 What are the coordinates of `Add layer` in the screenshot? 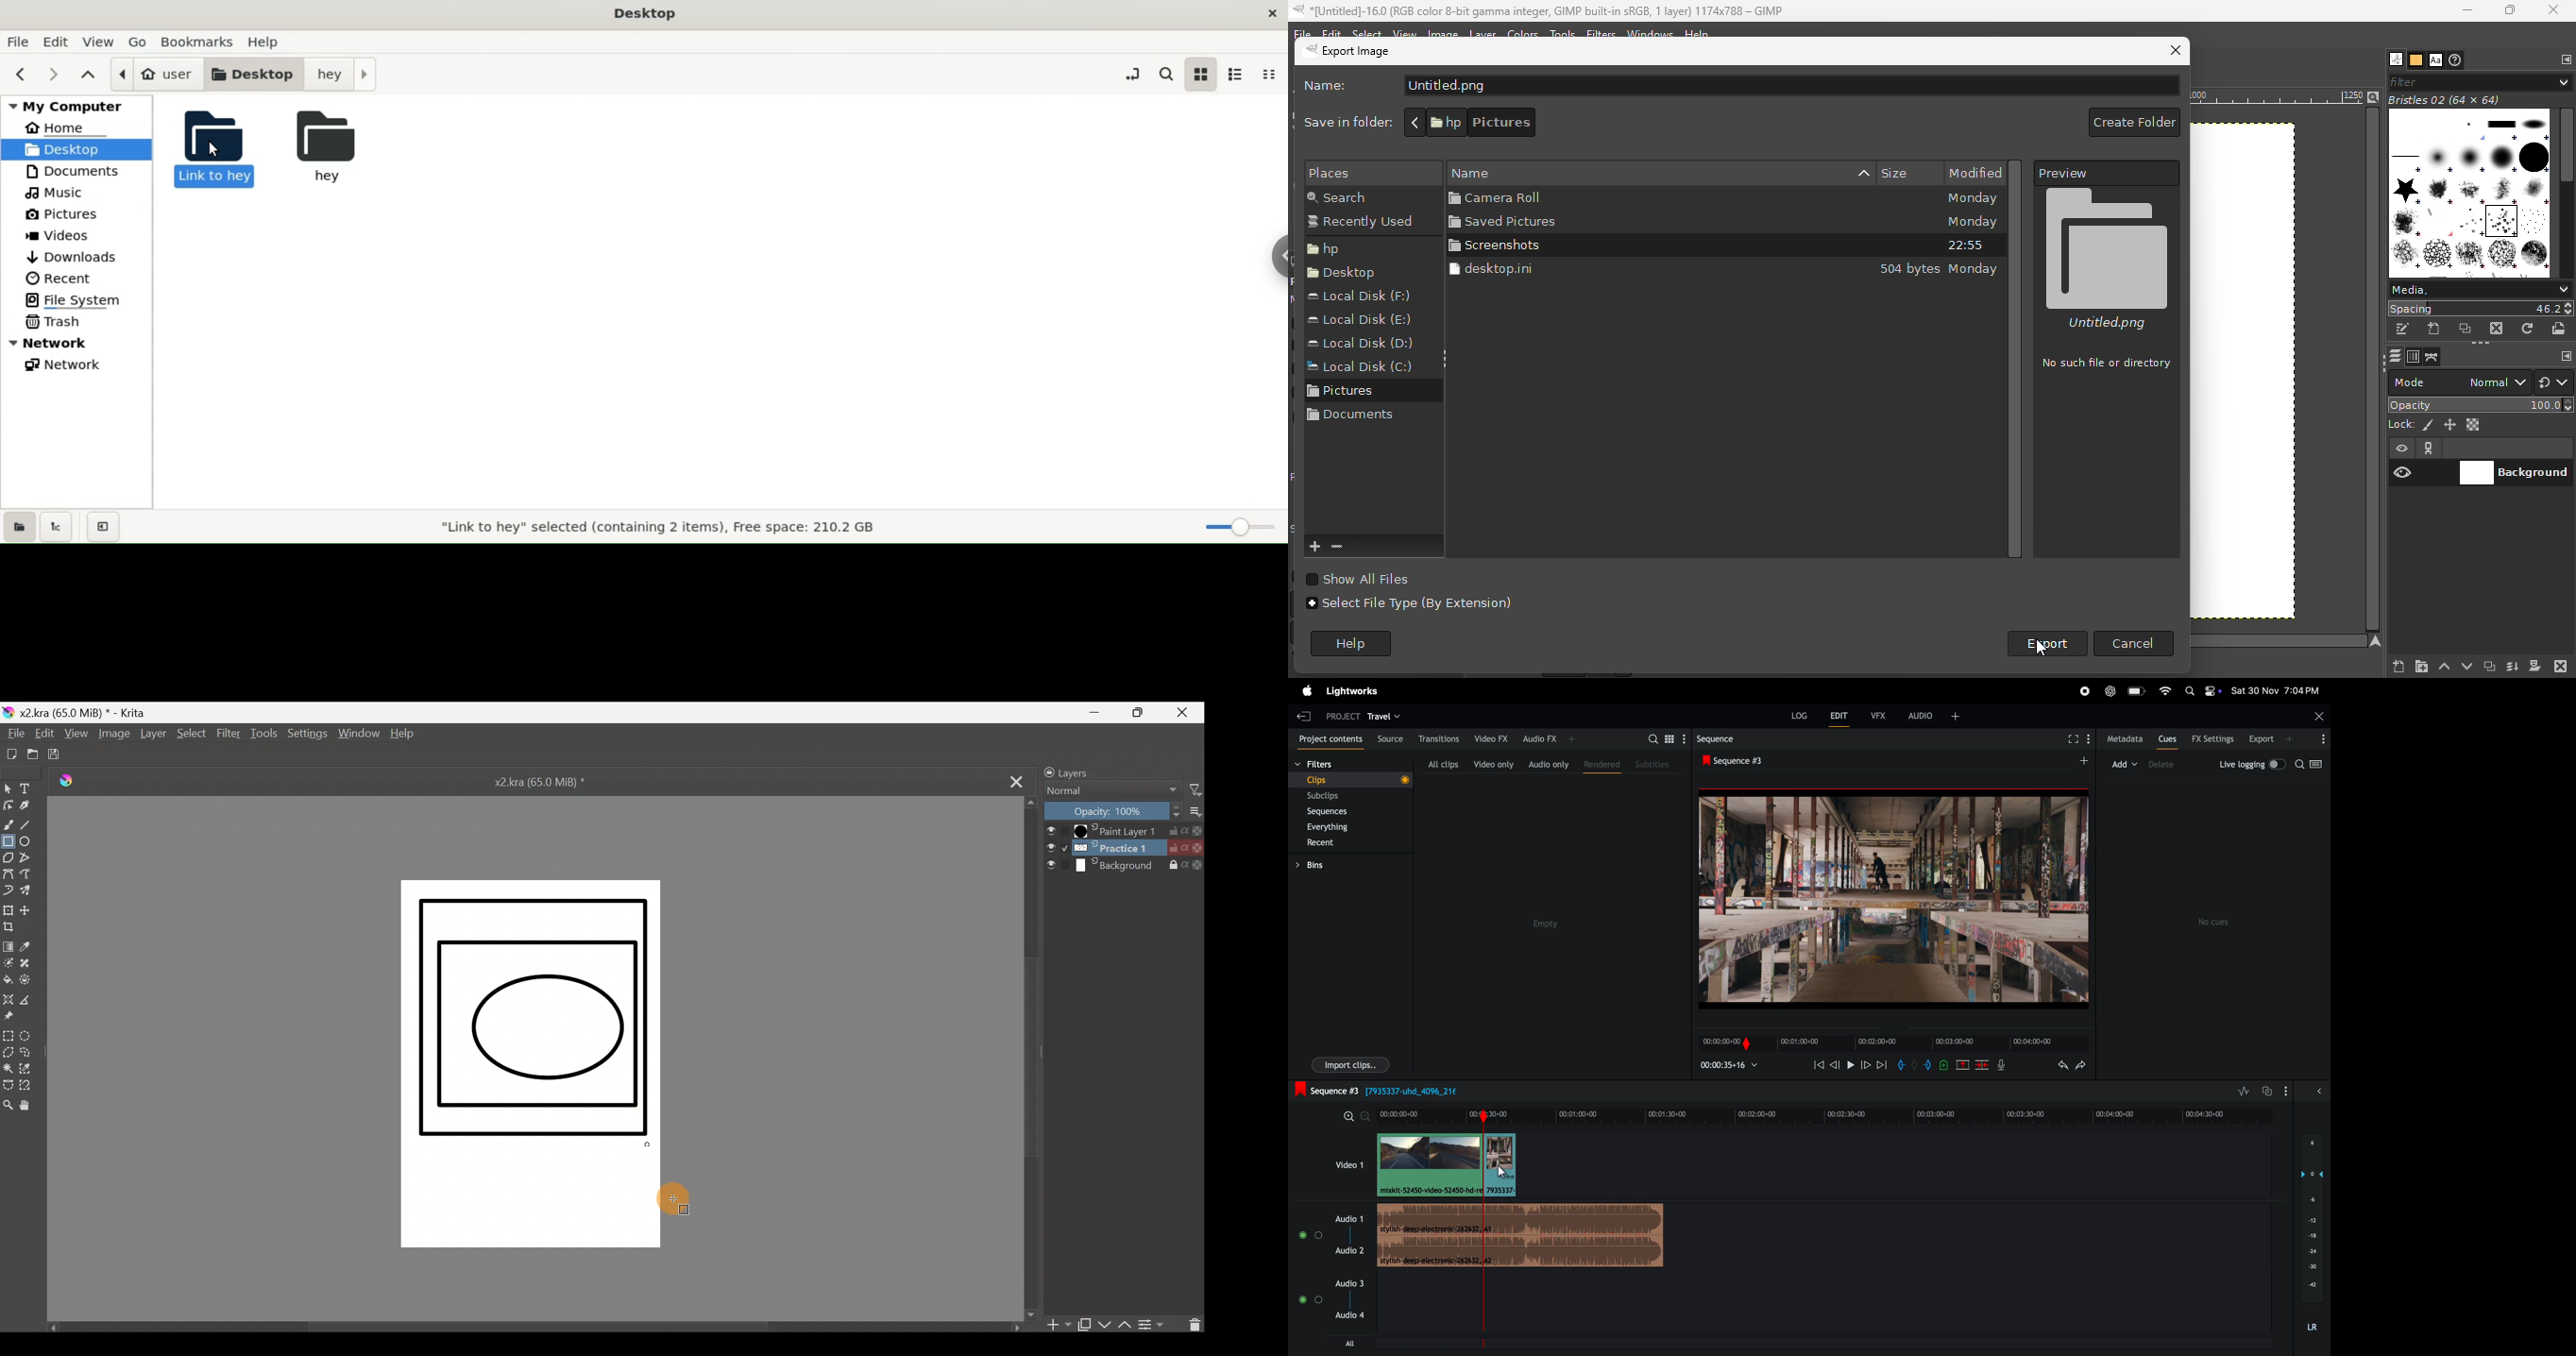 It's located at (1057, 1328).